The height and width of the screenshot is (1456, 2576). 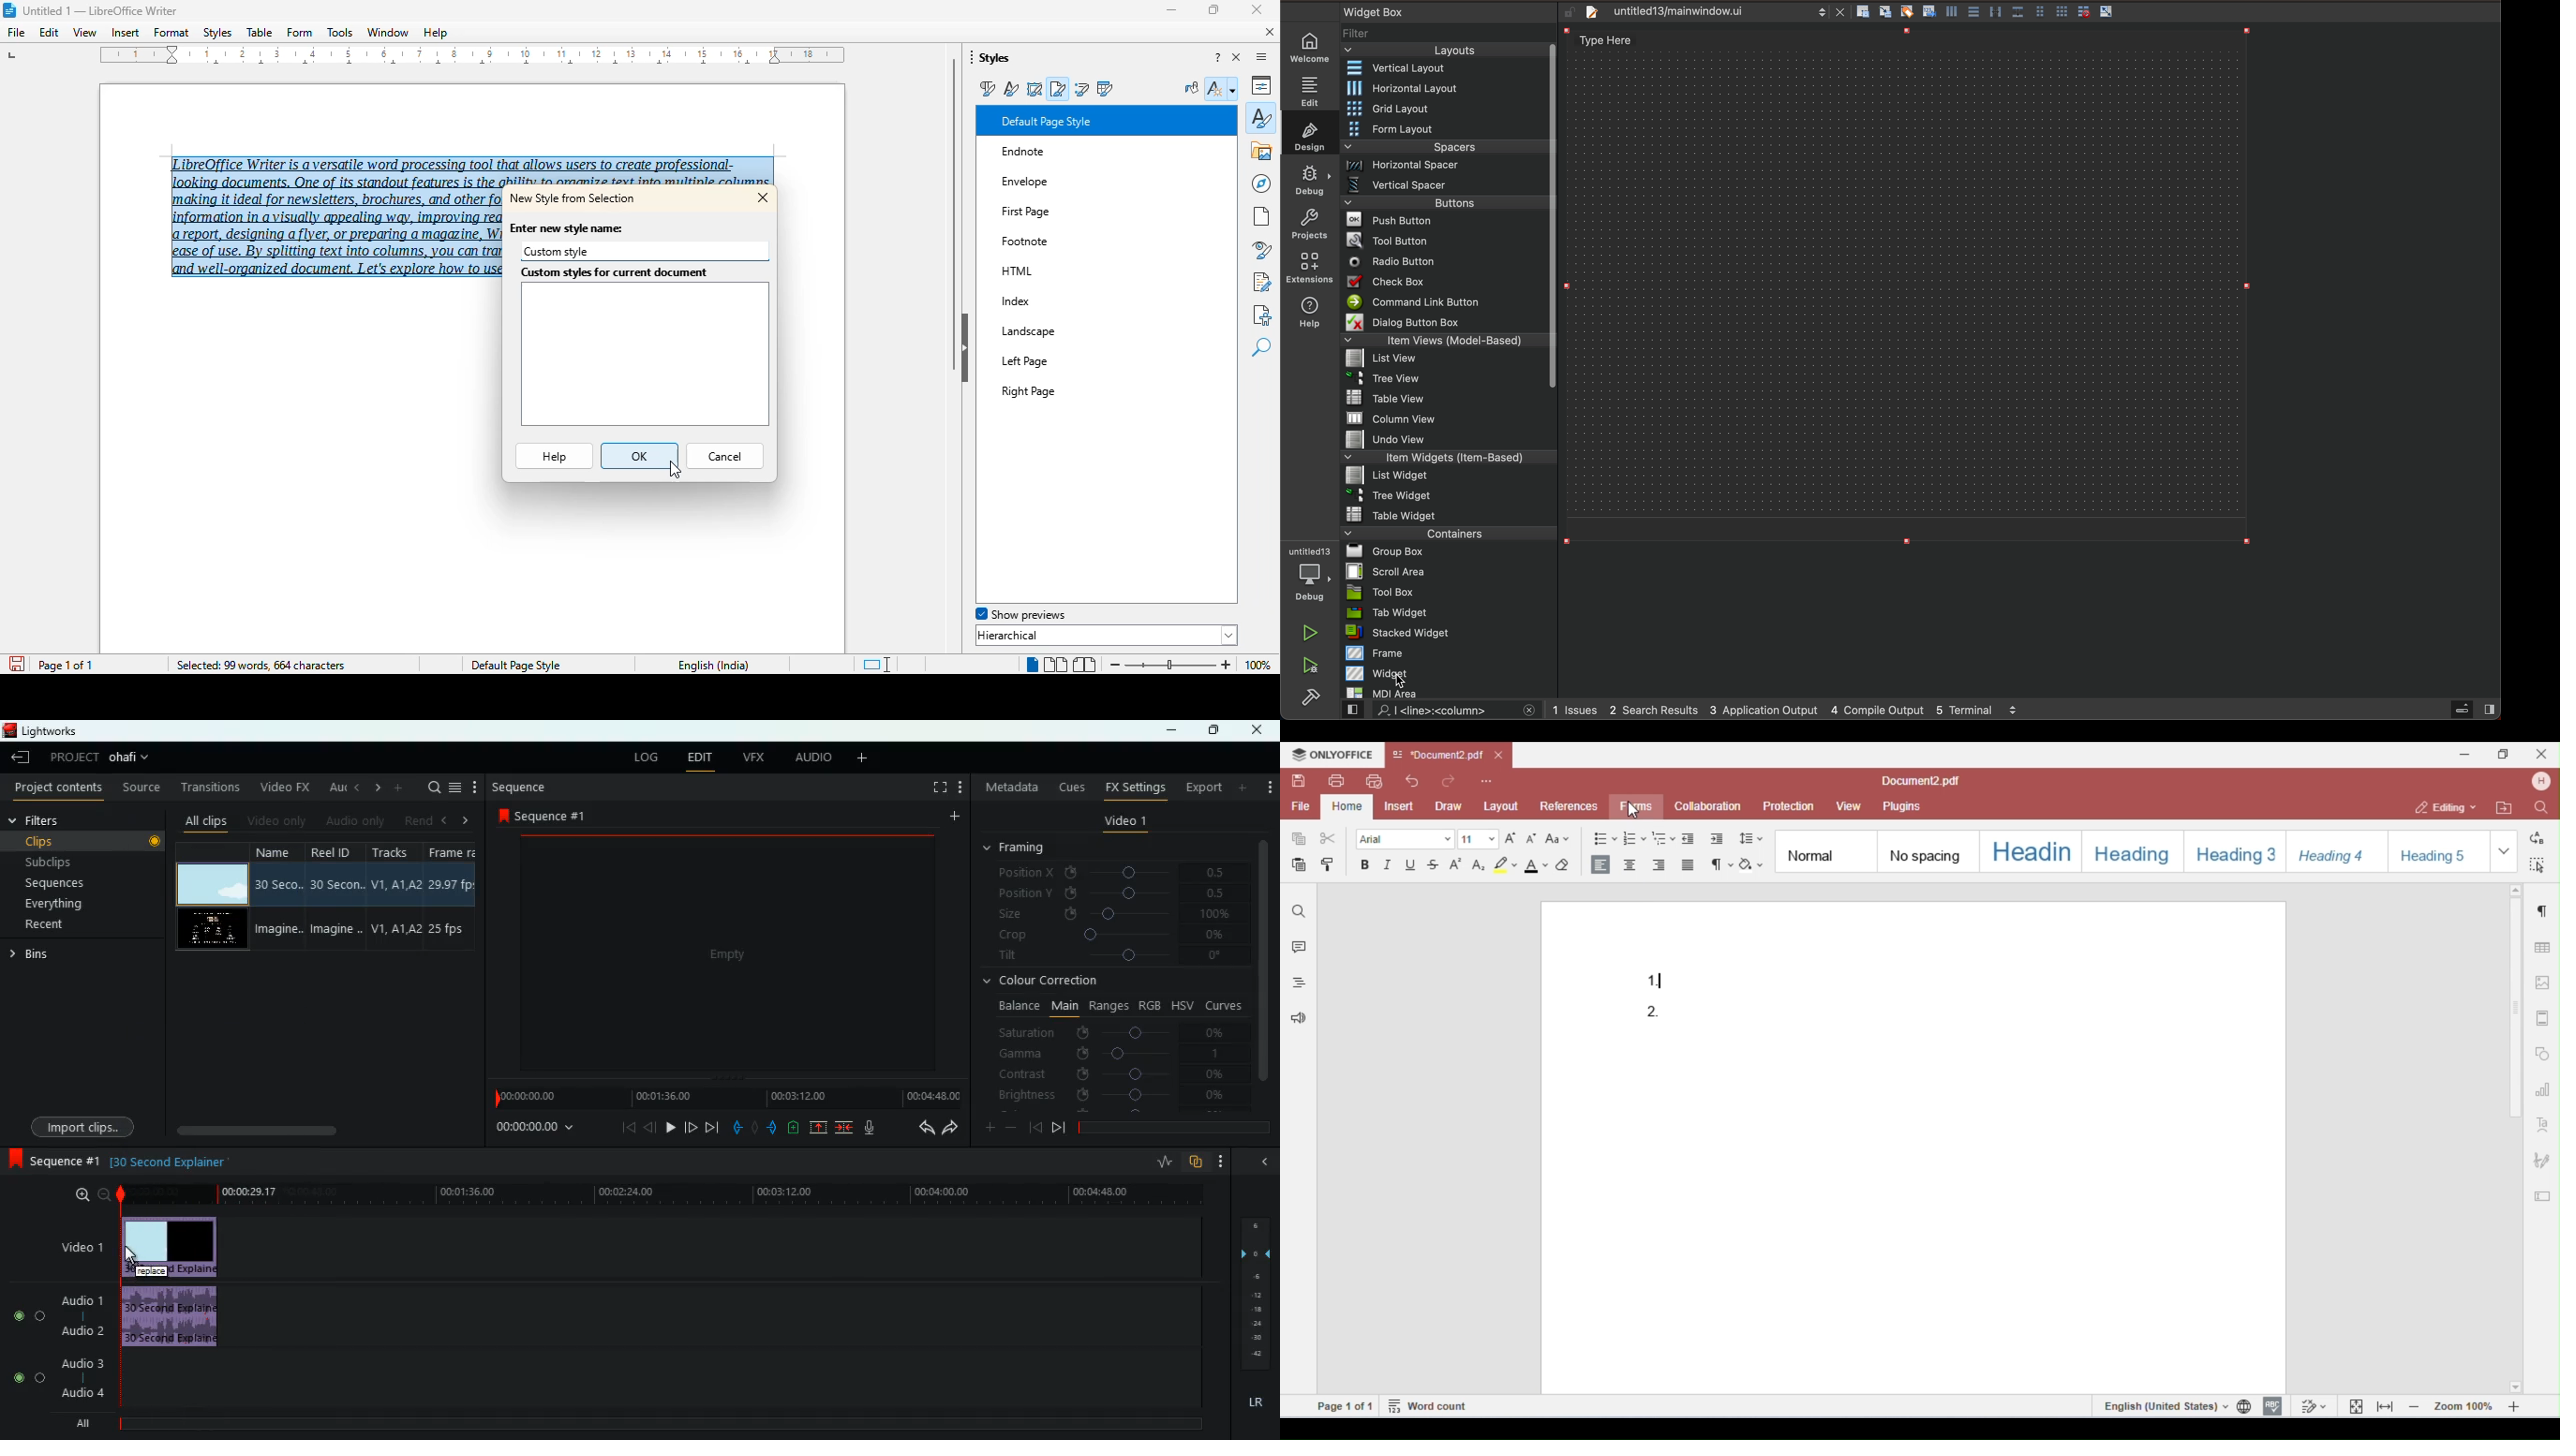 What do you see at coordinates (1064, 178) in the screenshot?
I see `Envelope` at bounding box center [1064, 178].